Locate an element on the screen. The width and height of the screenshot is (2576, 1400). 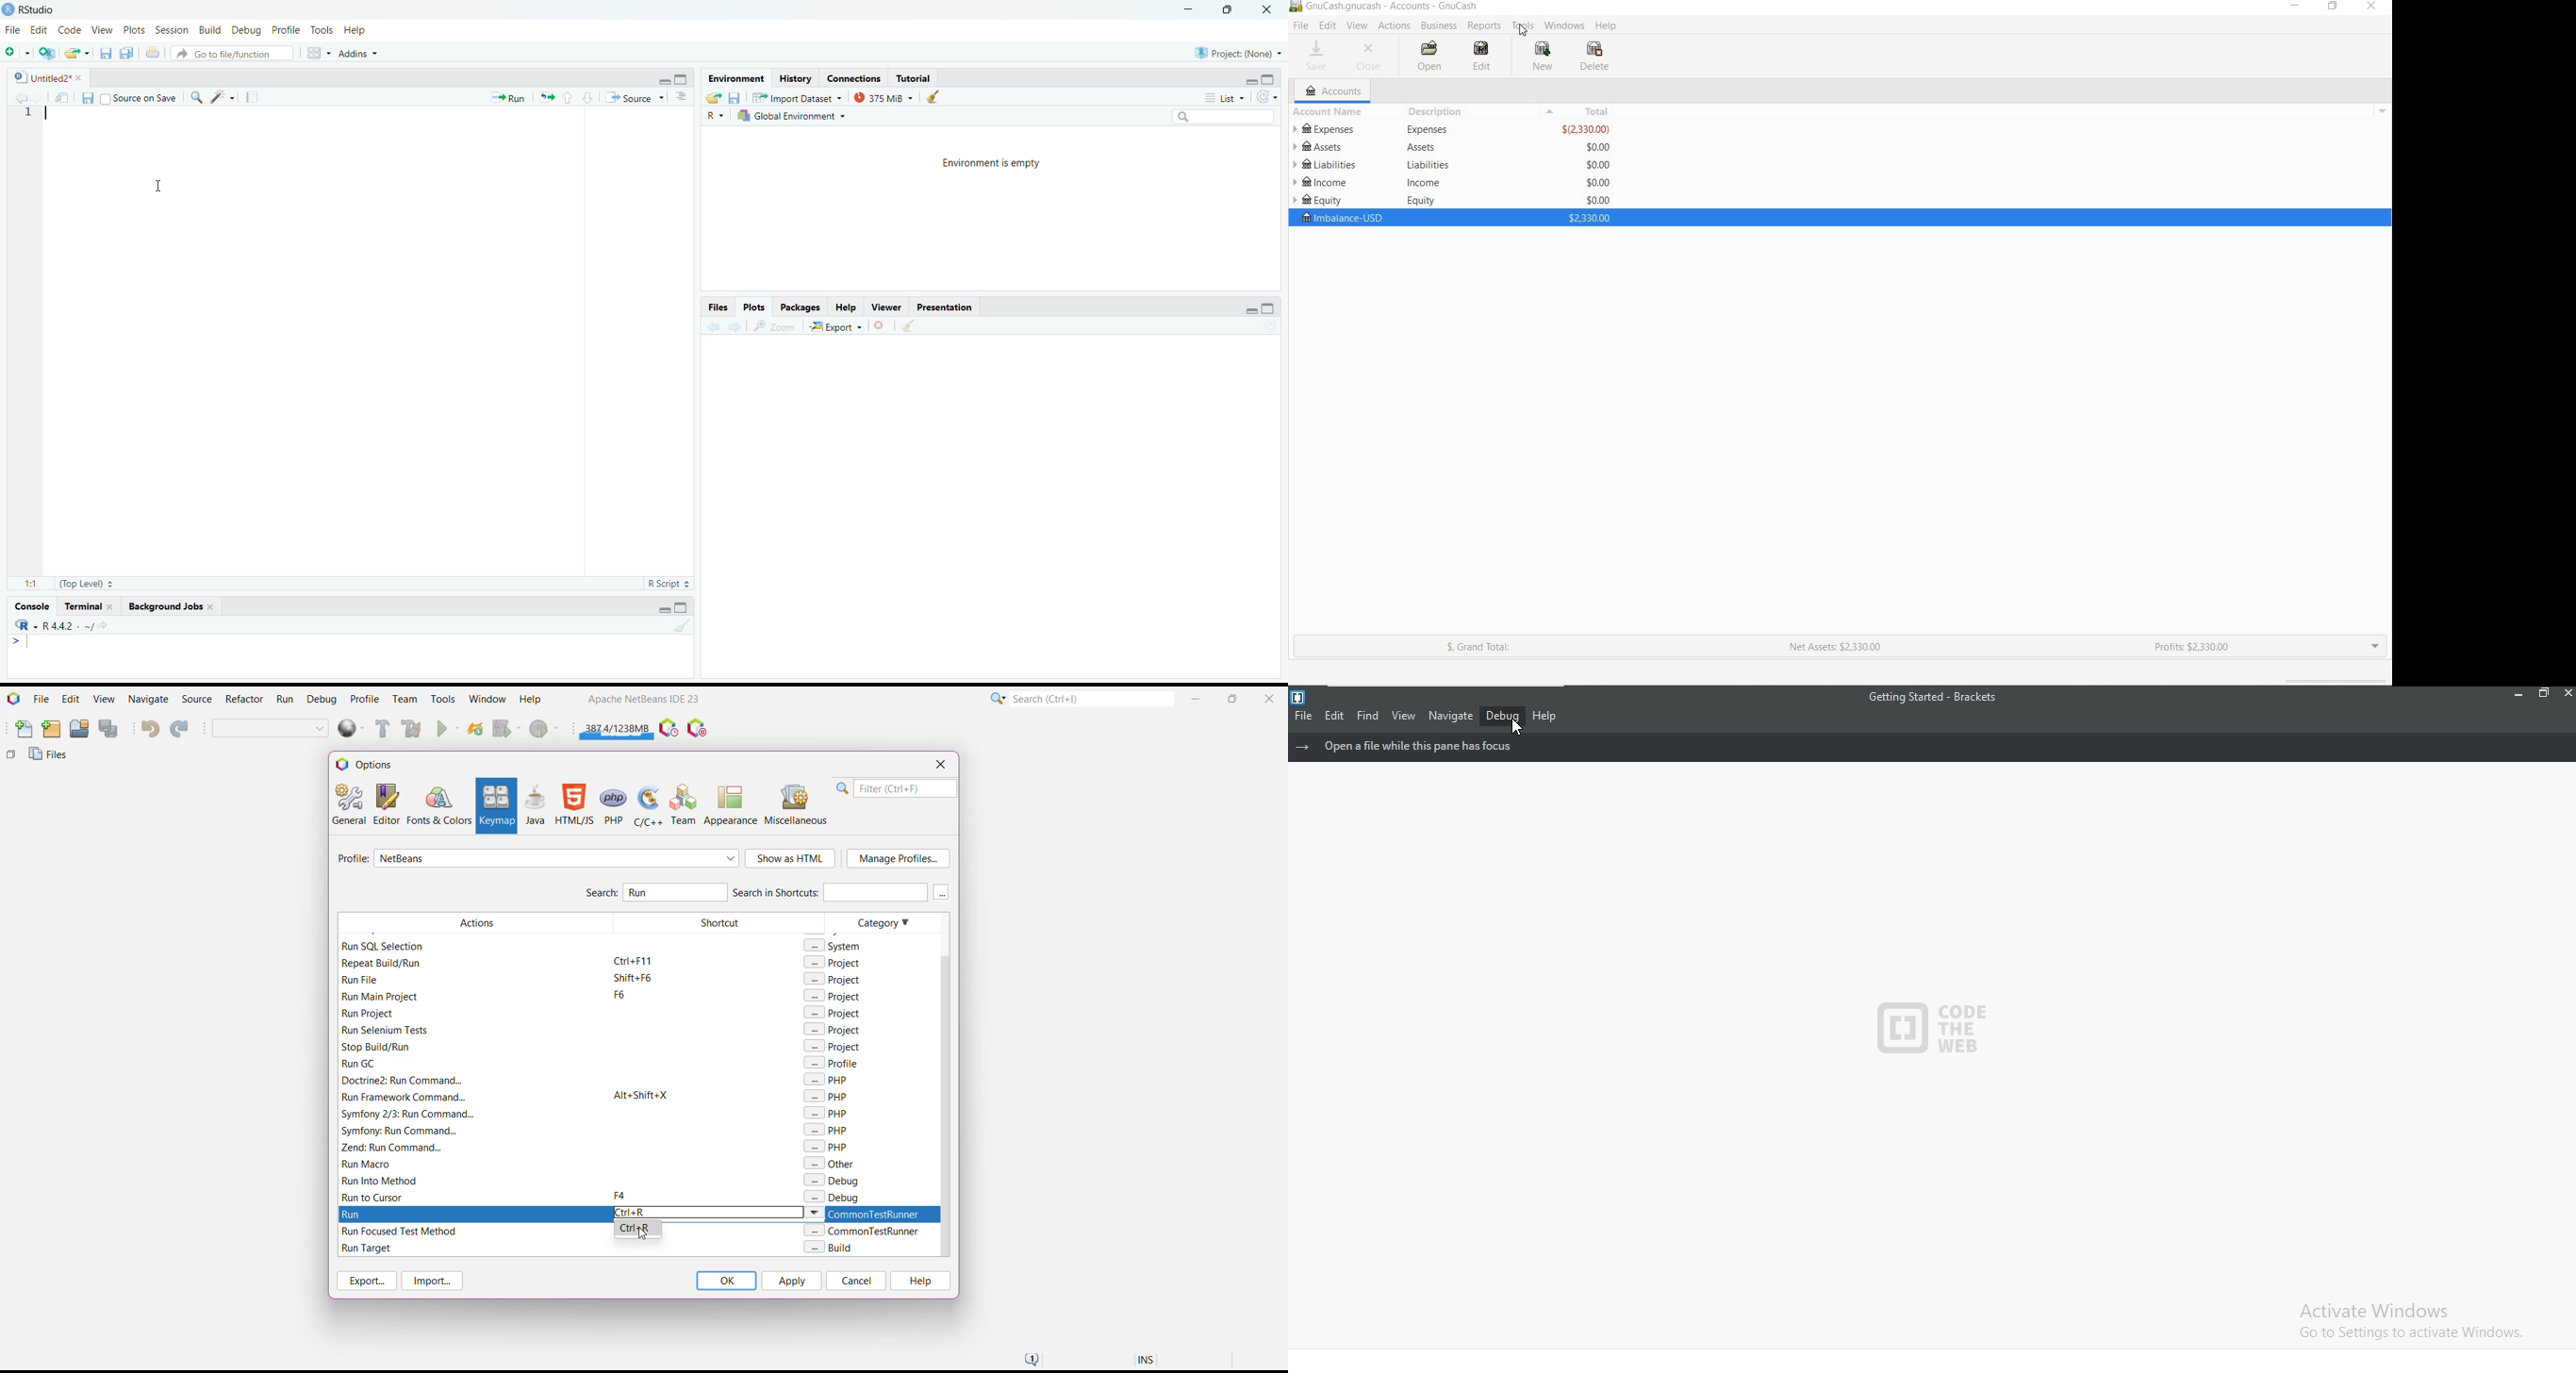
create new project is located at coordinates (46, 54).